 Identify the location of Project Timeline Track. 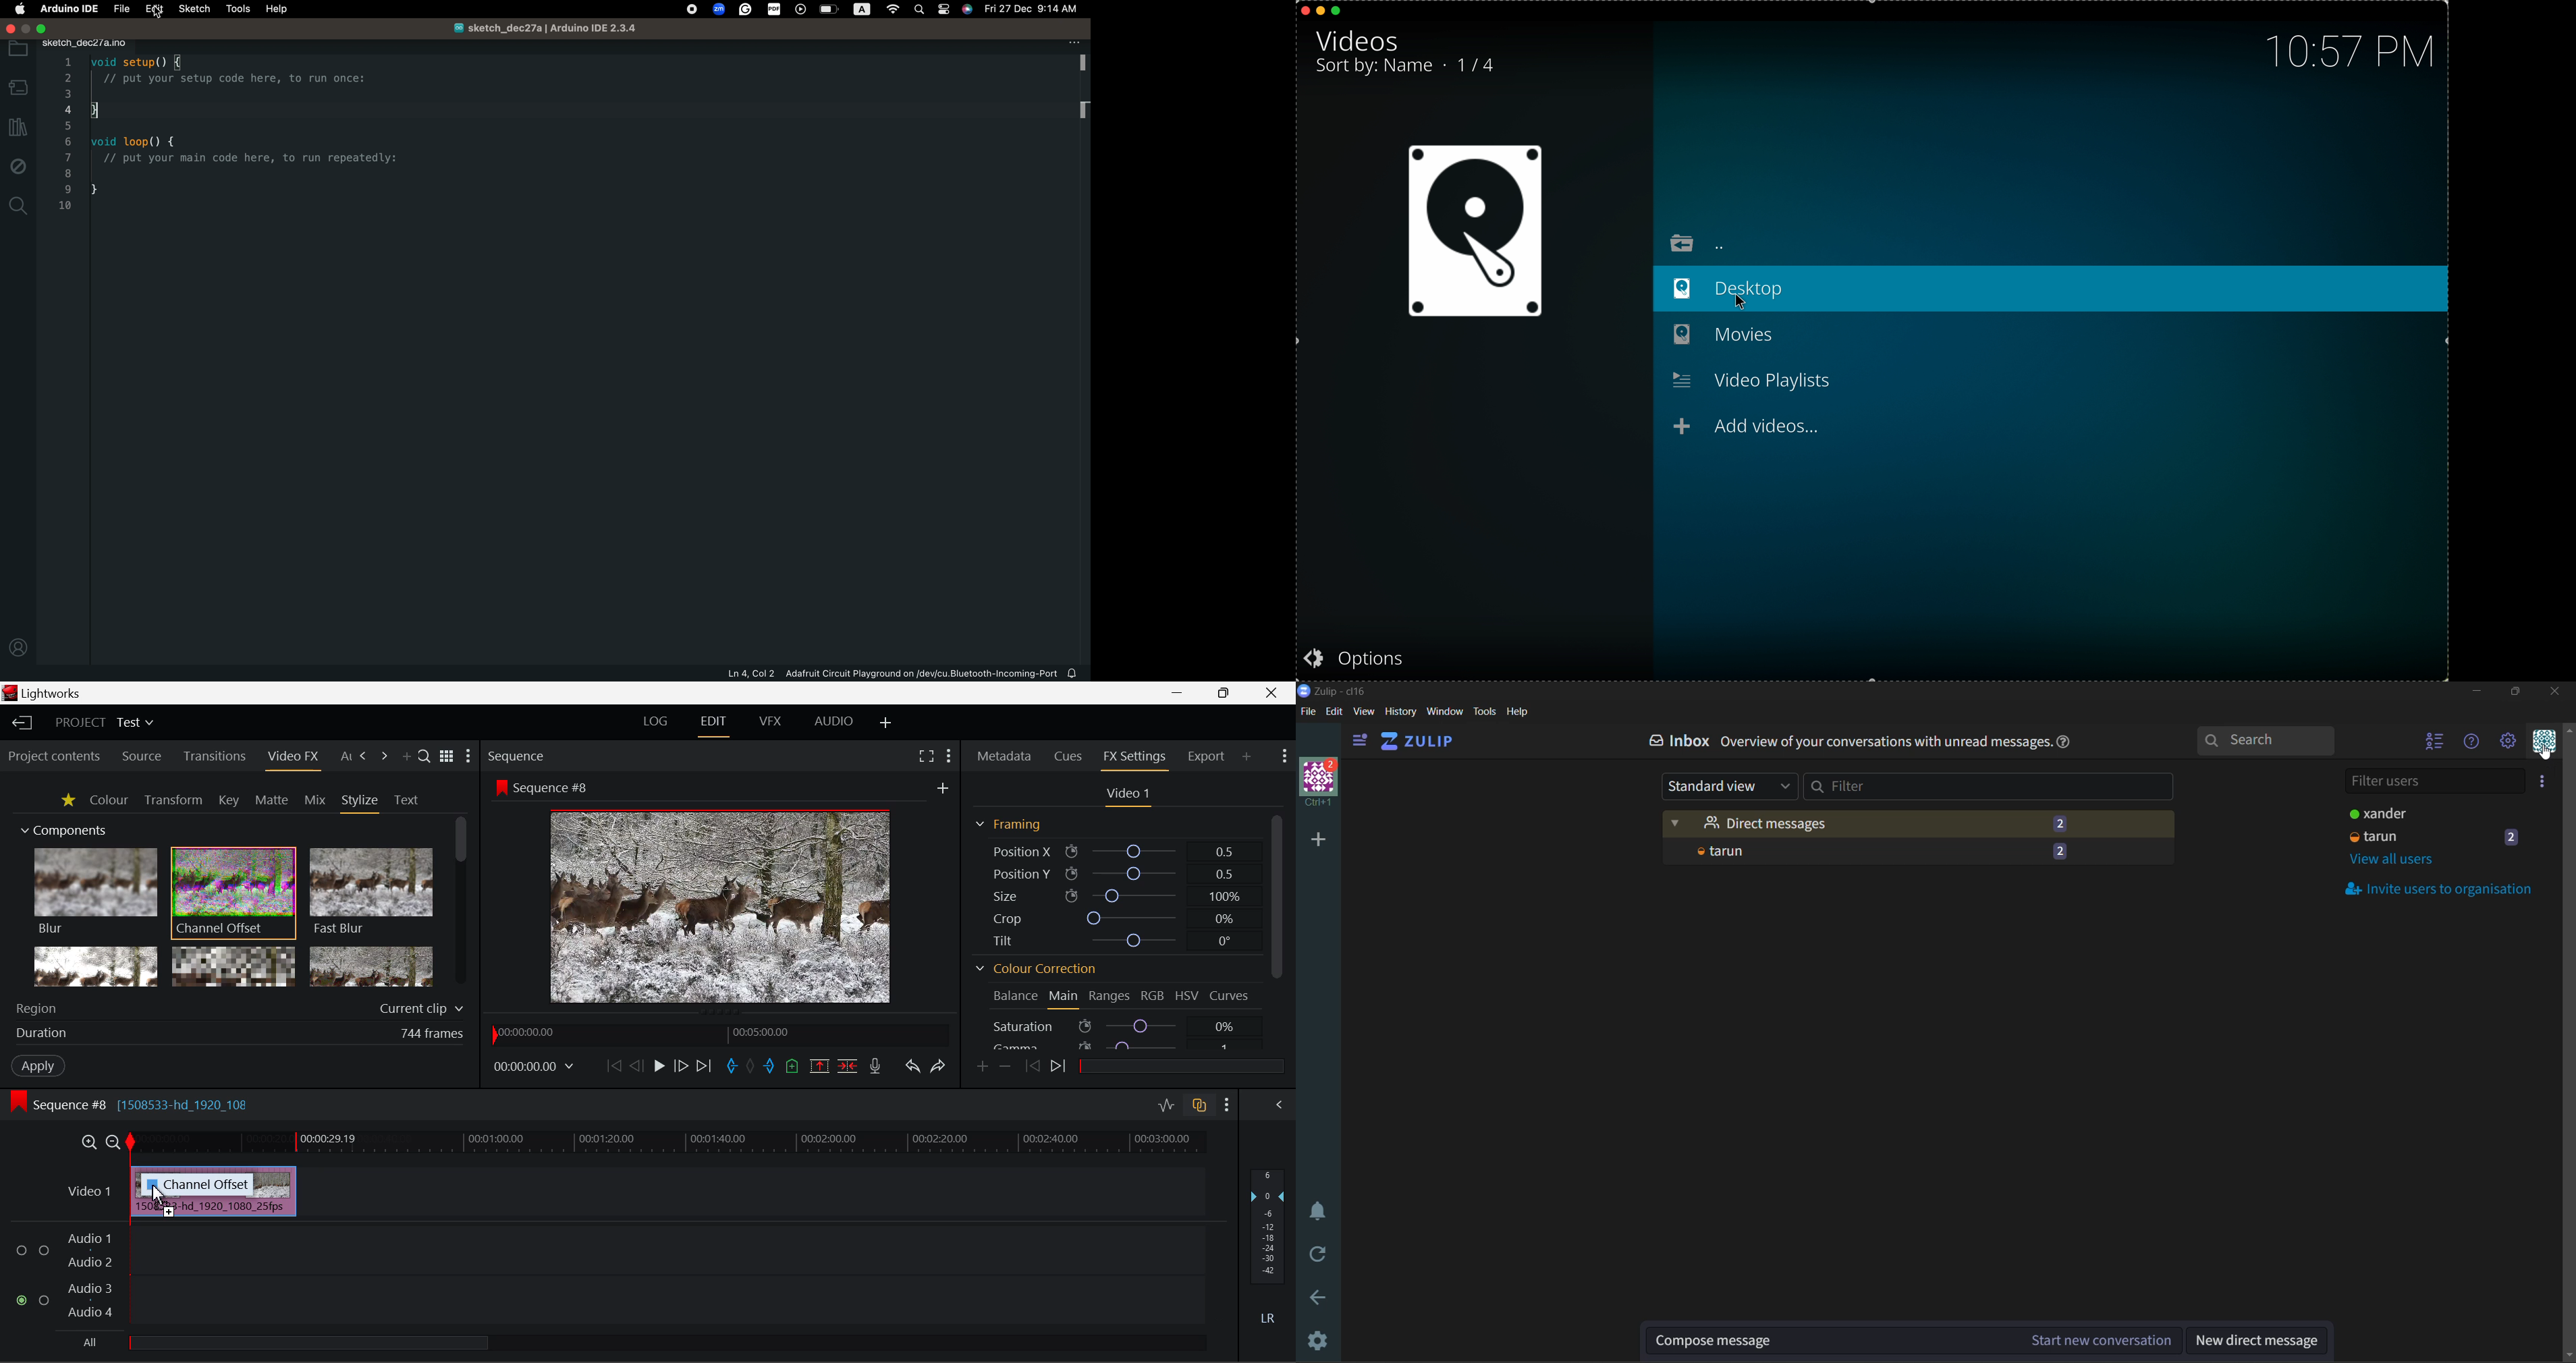
(669, 1144).